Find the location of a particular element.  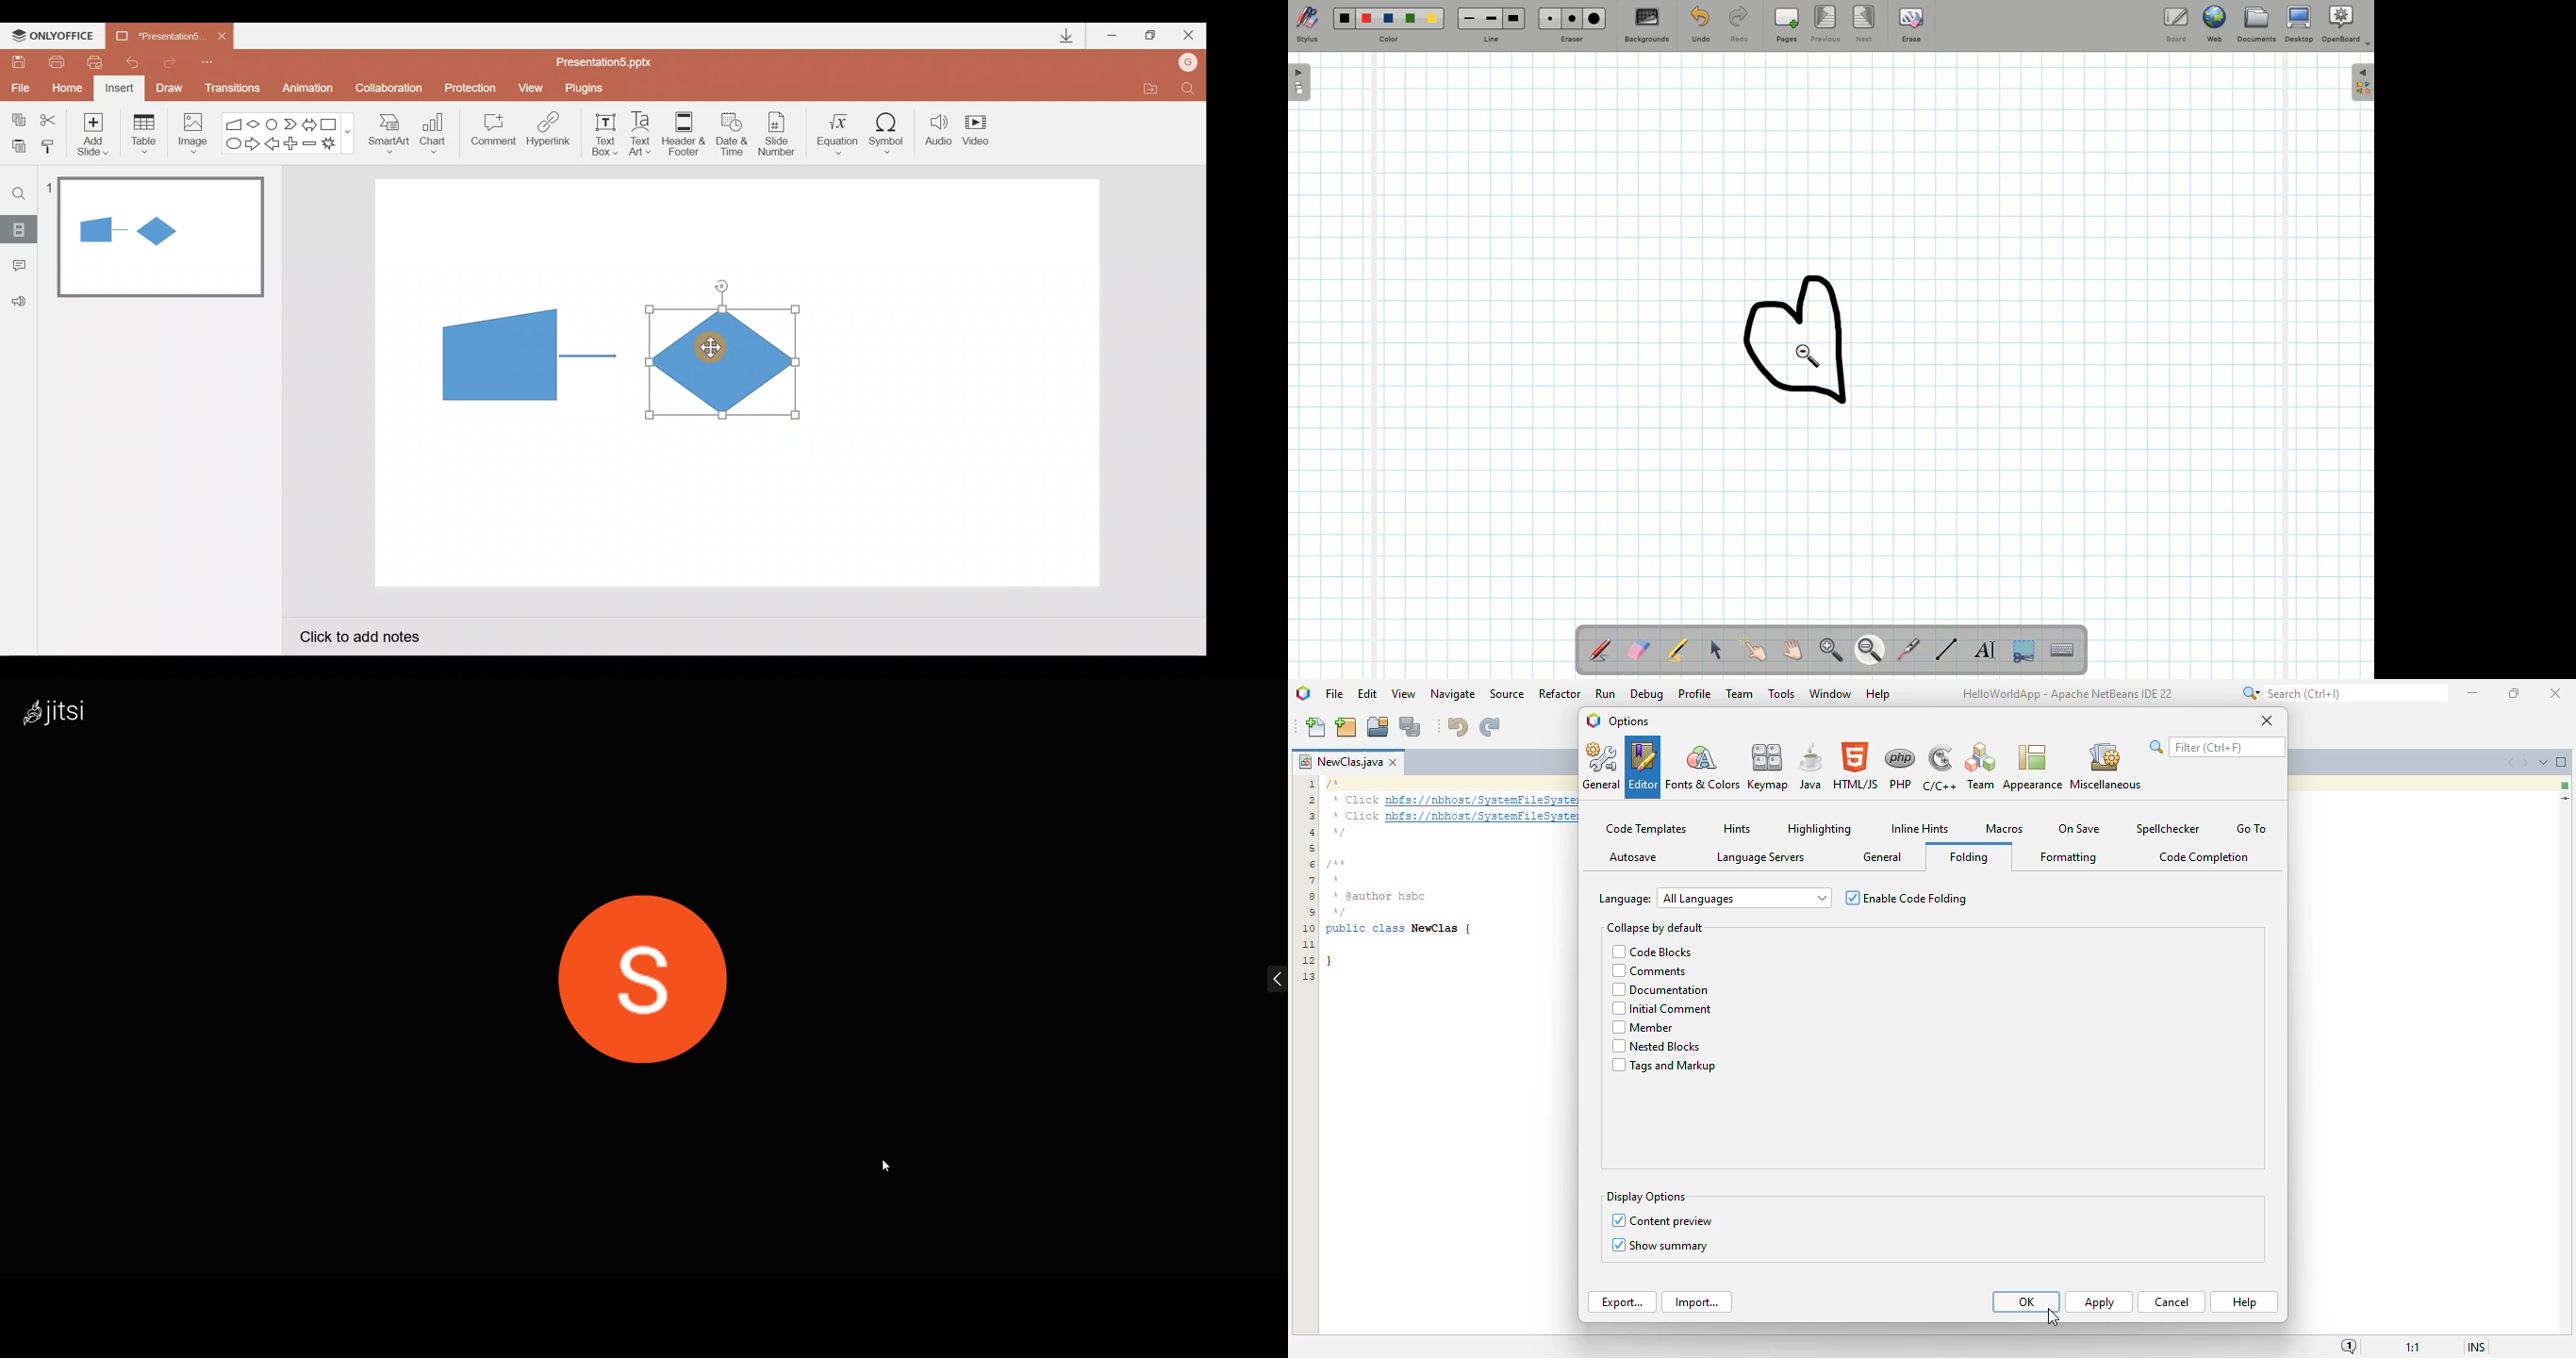

enable code folding is located at coordinates (1905, 898).